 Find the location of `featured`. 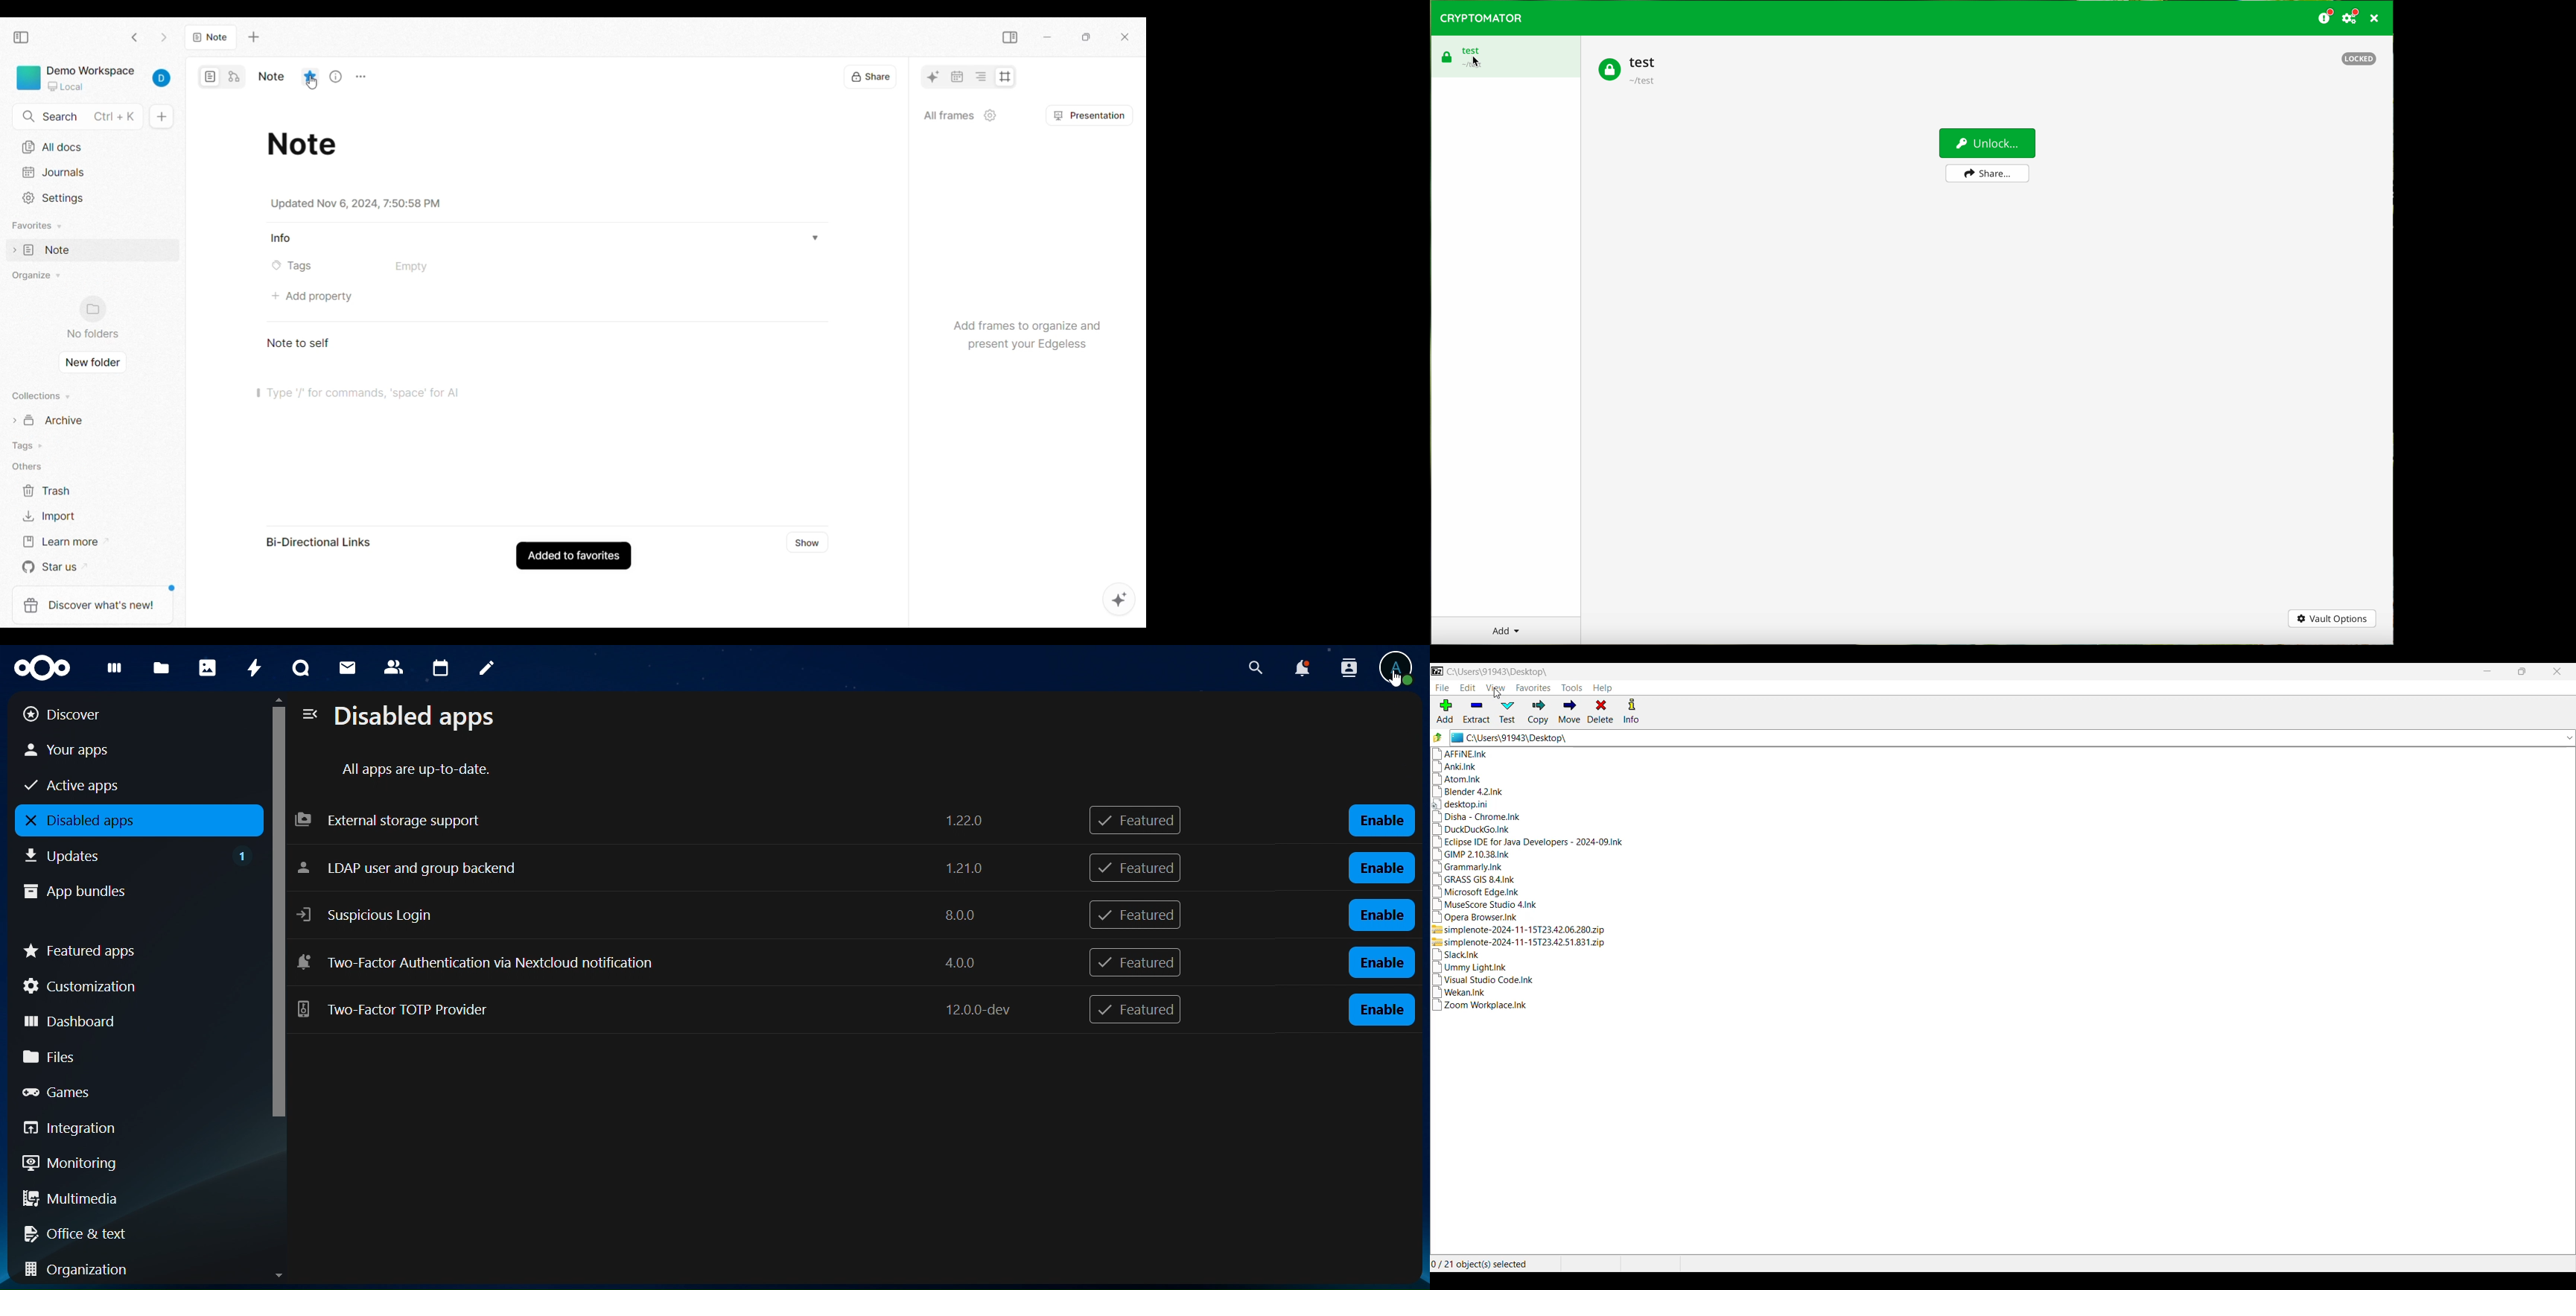

featured is located at coordinates (1134, 1011).